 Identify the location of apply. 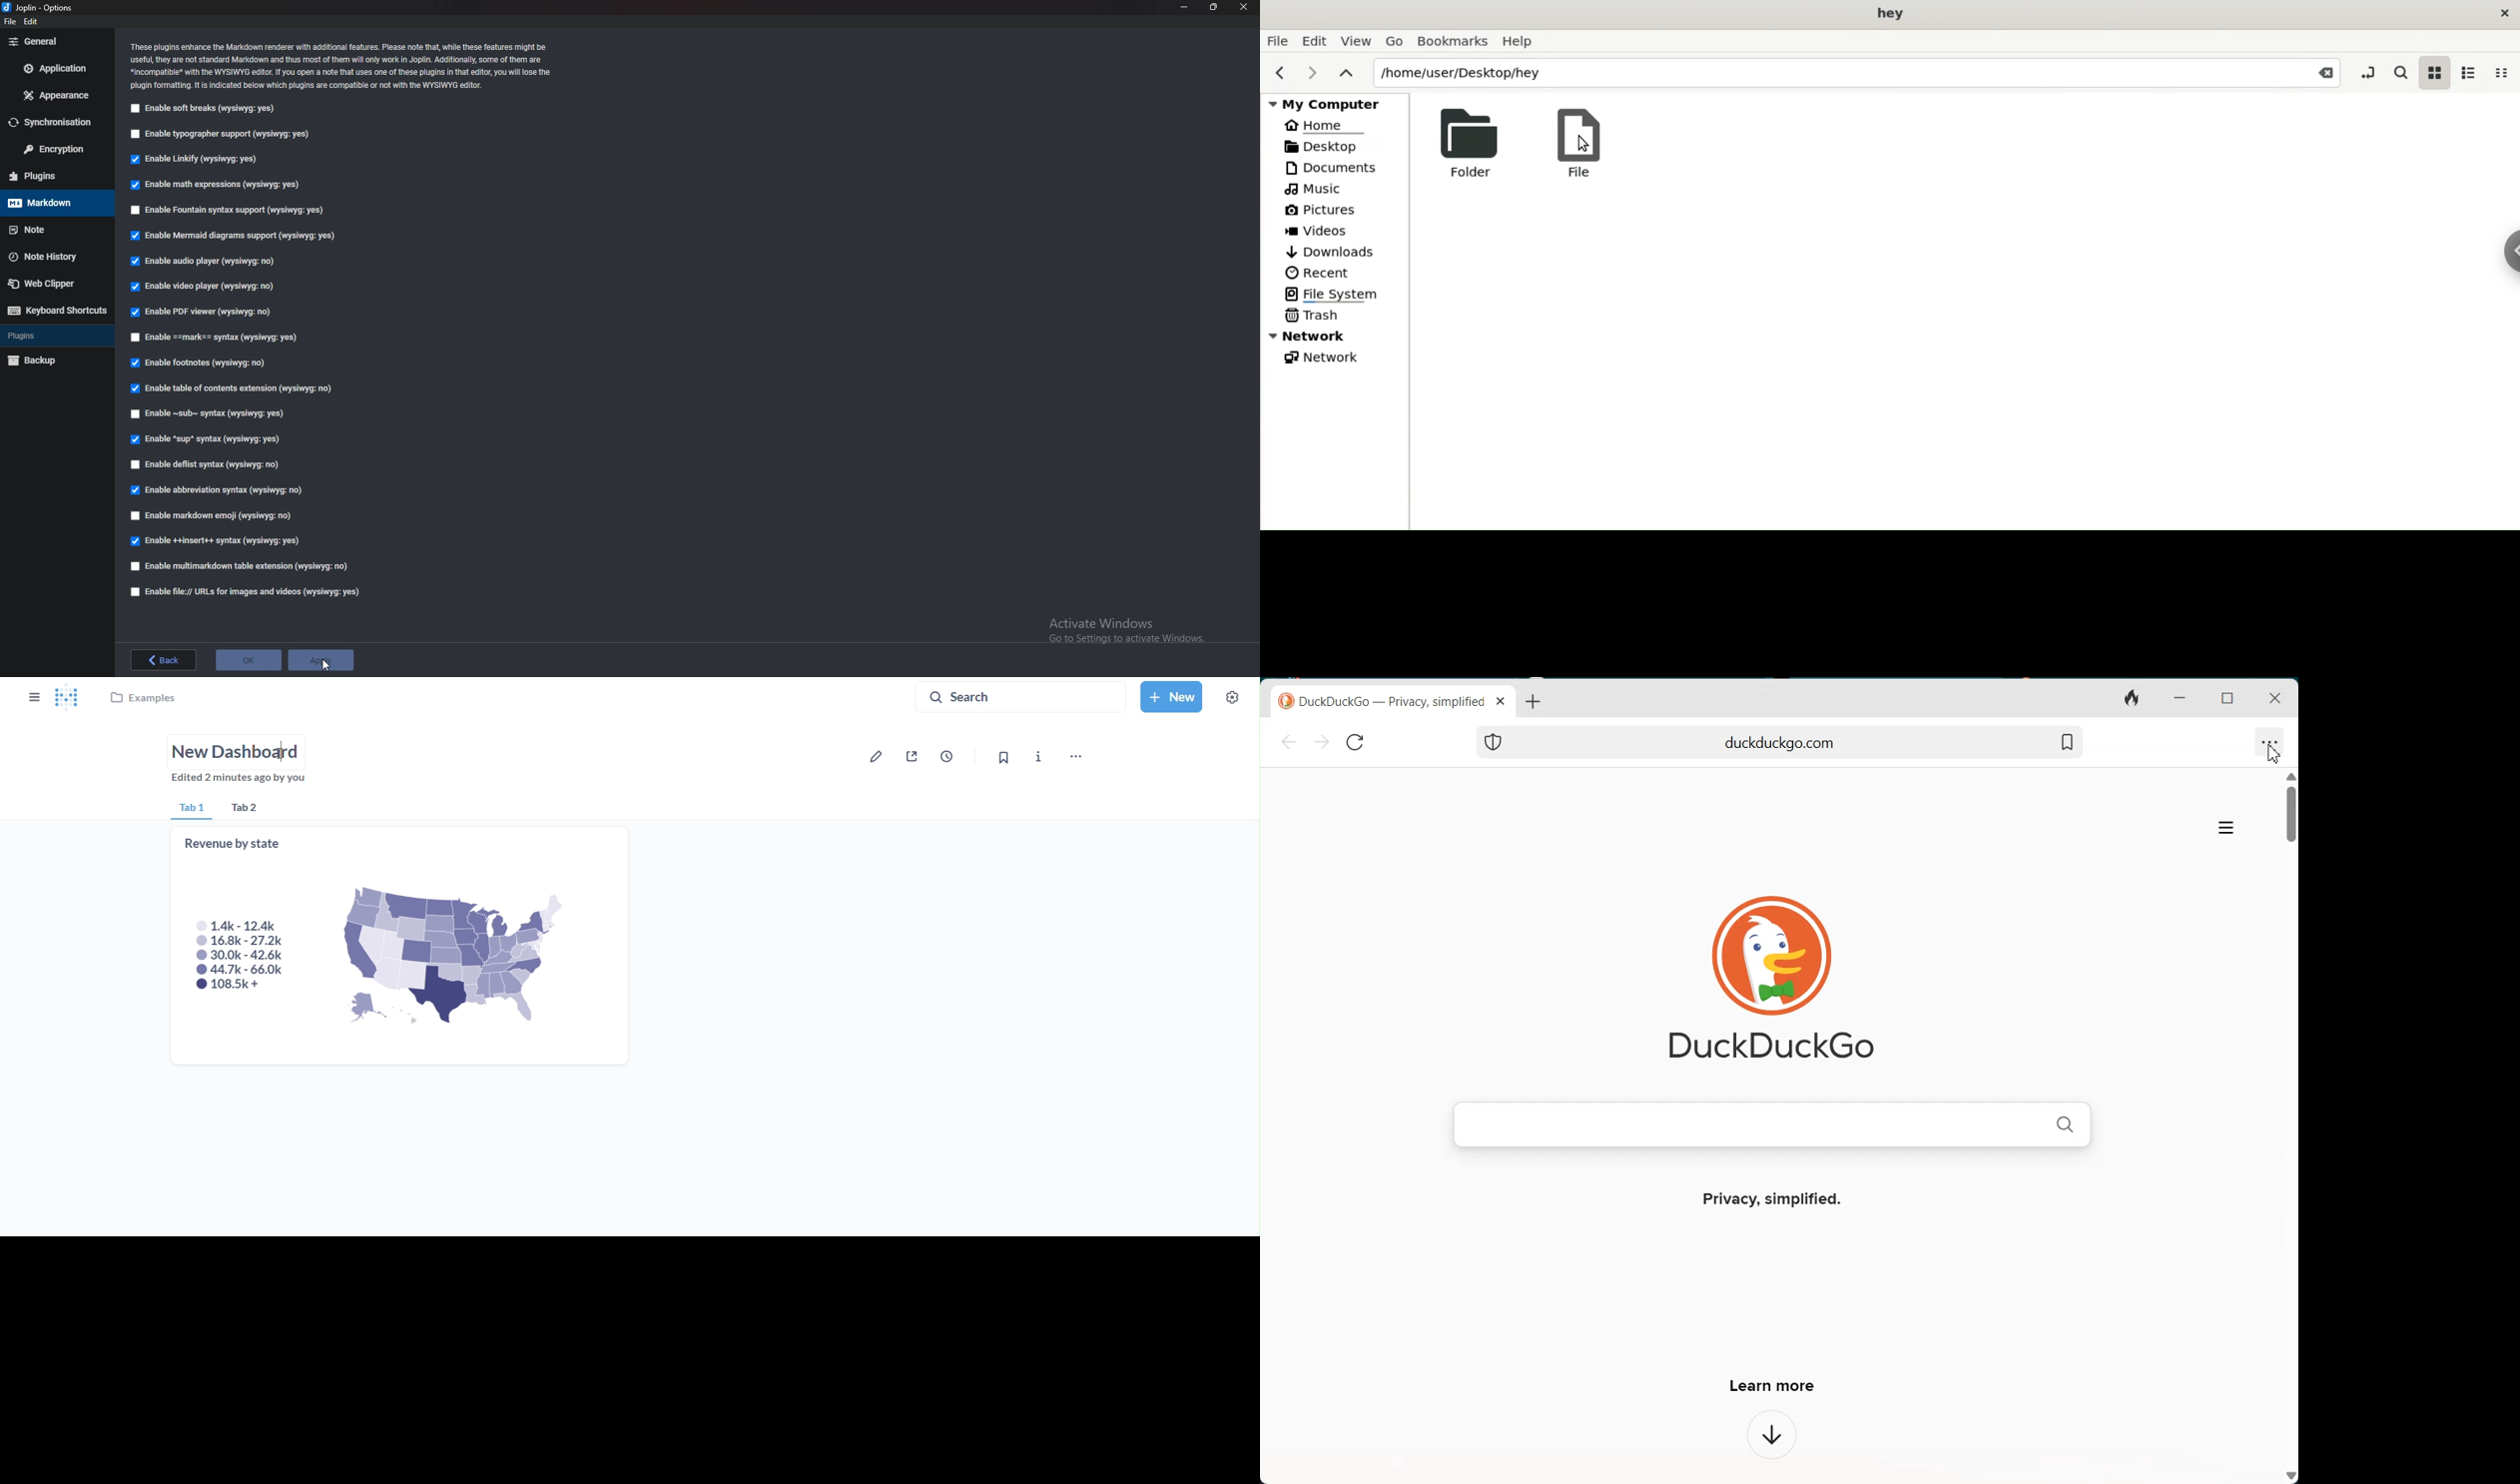
(322, 662).